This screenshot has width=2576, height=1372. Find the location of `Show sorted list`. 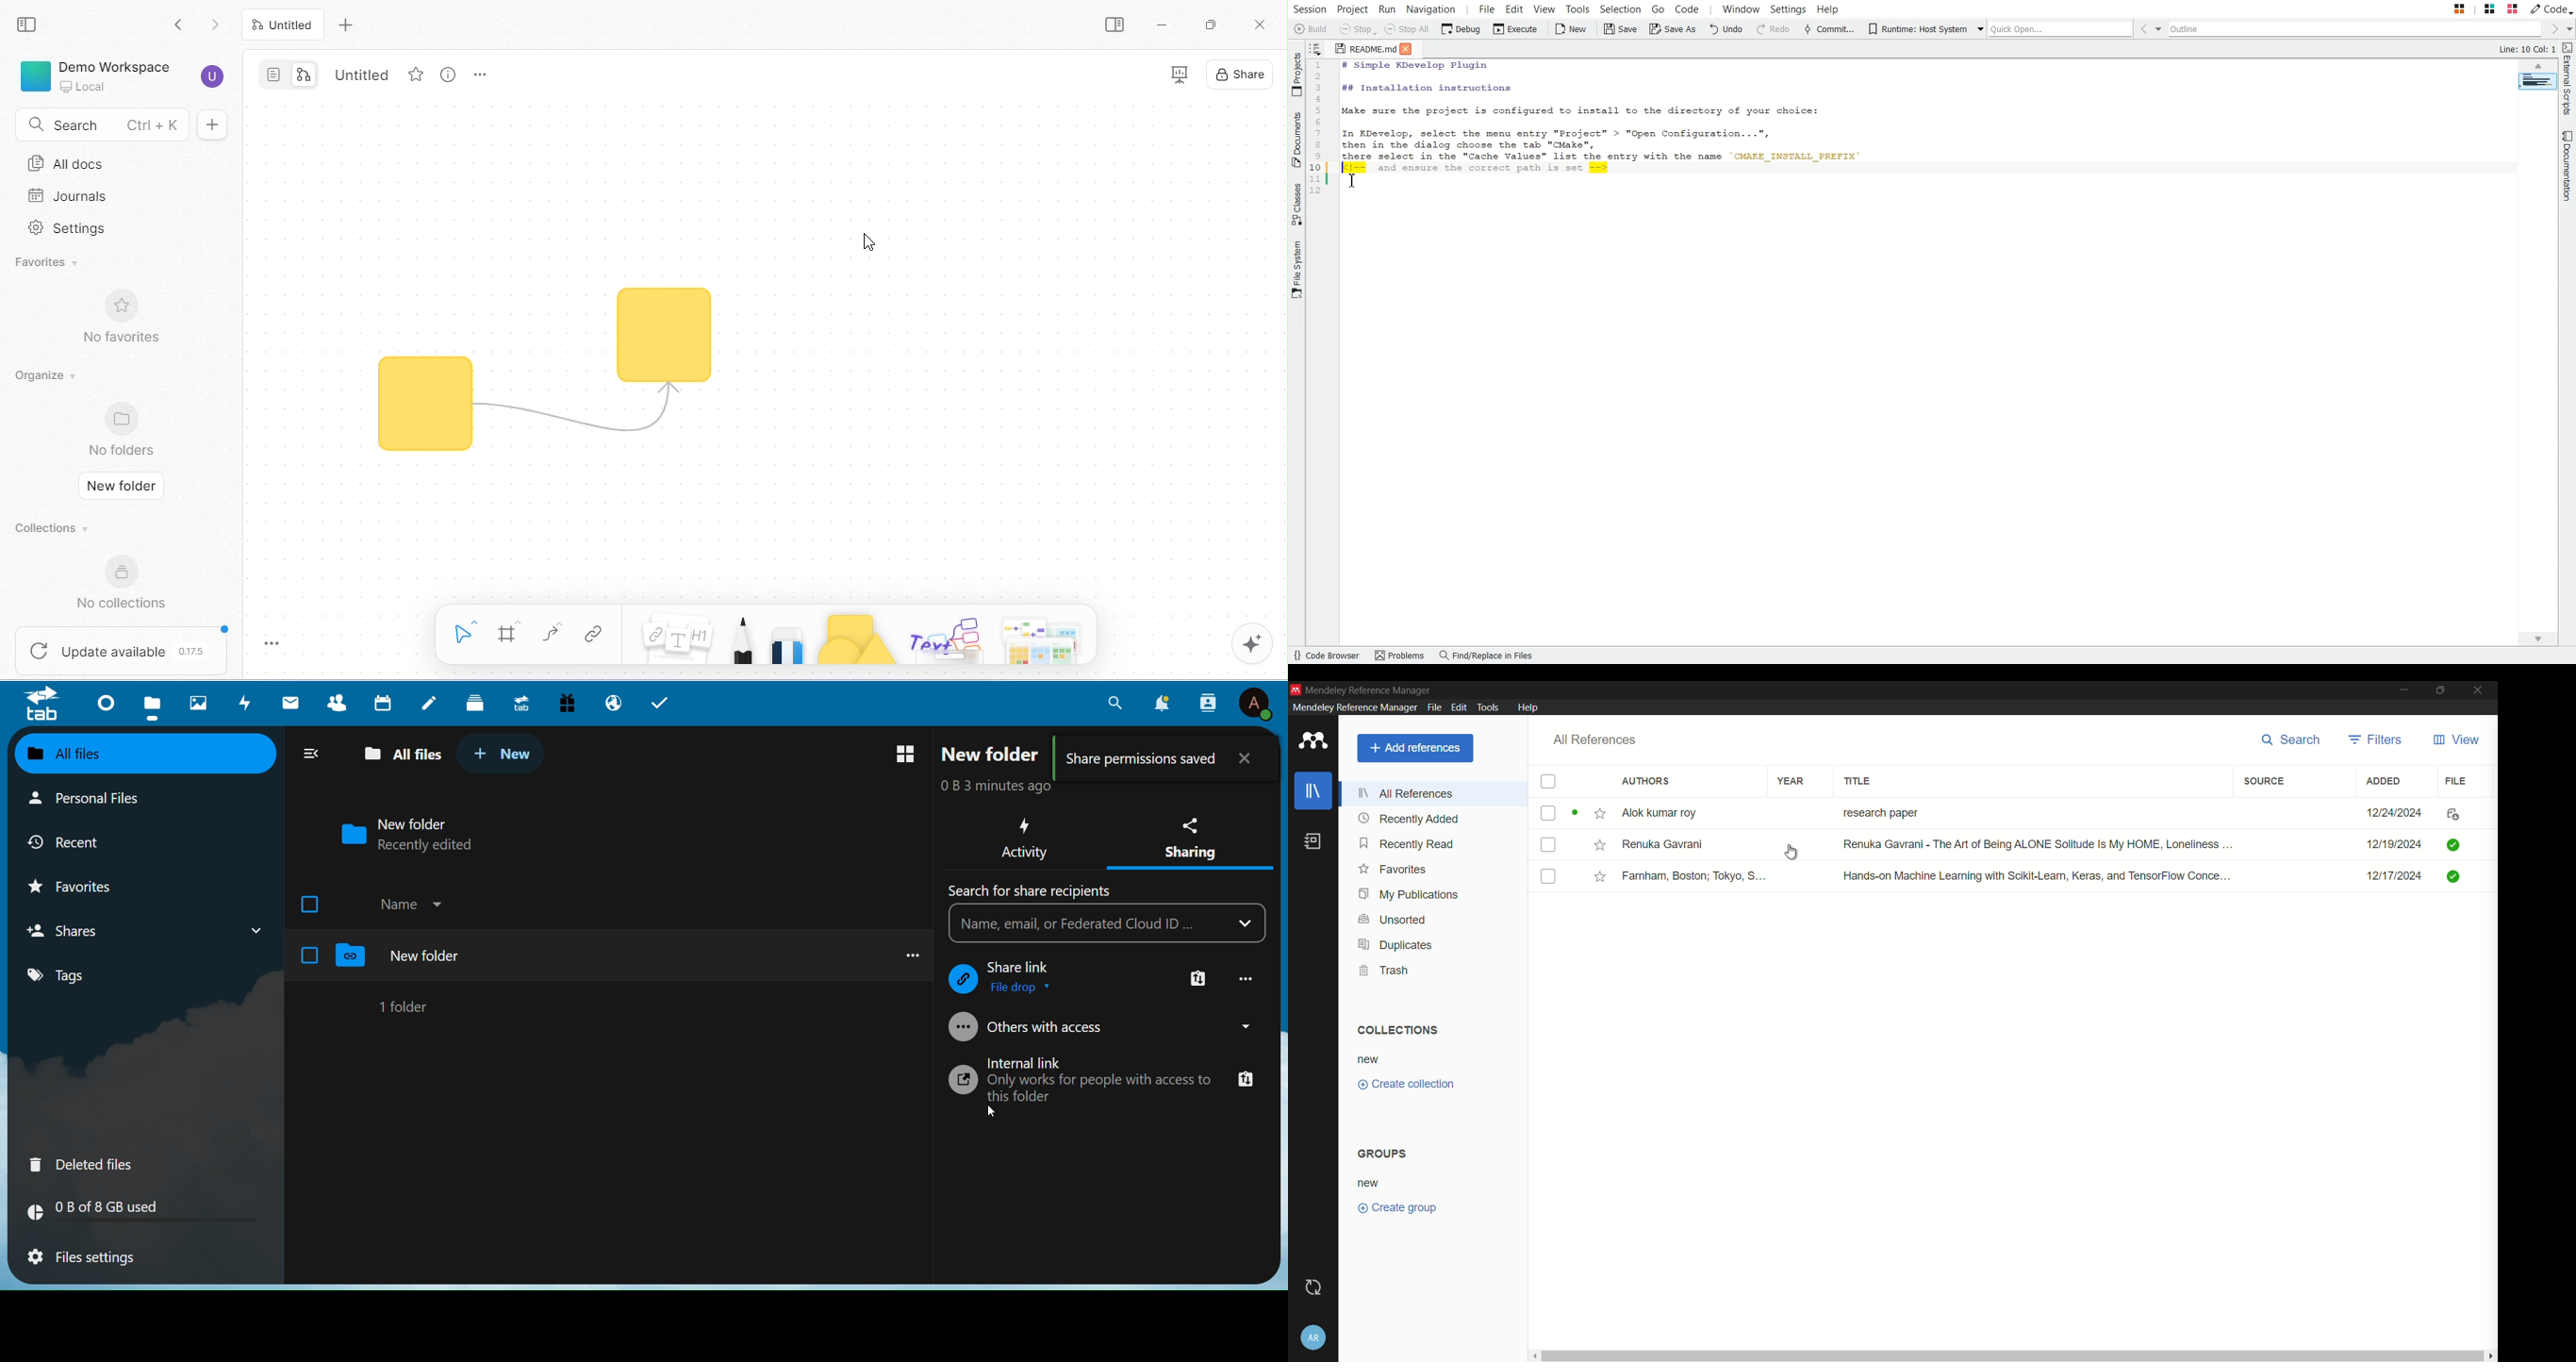

Show sorted list is located at coordinates (1316, 48).